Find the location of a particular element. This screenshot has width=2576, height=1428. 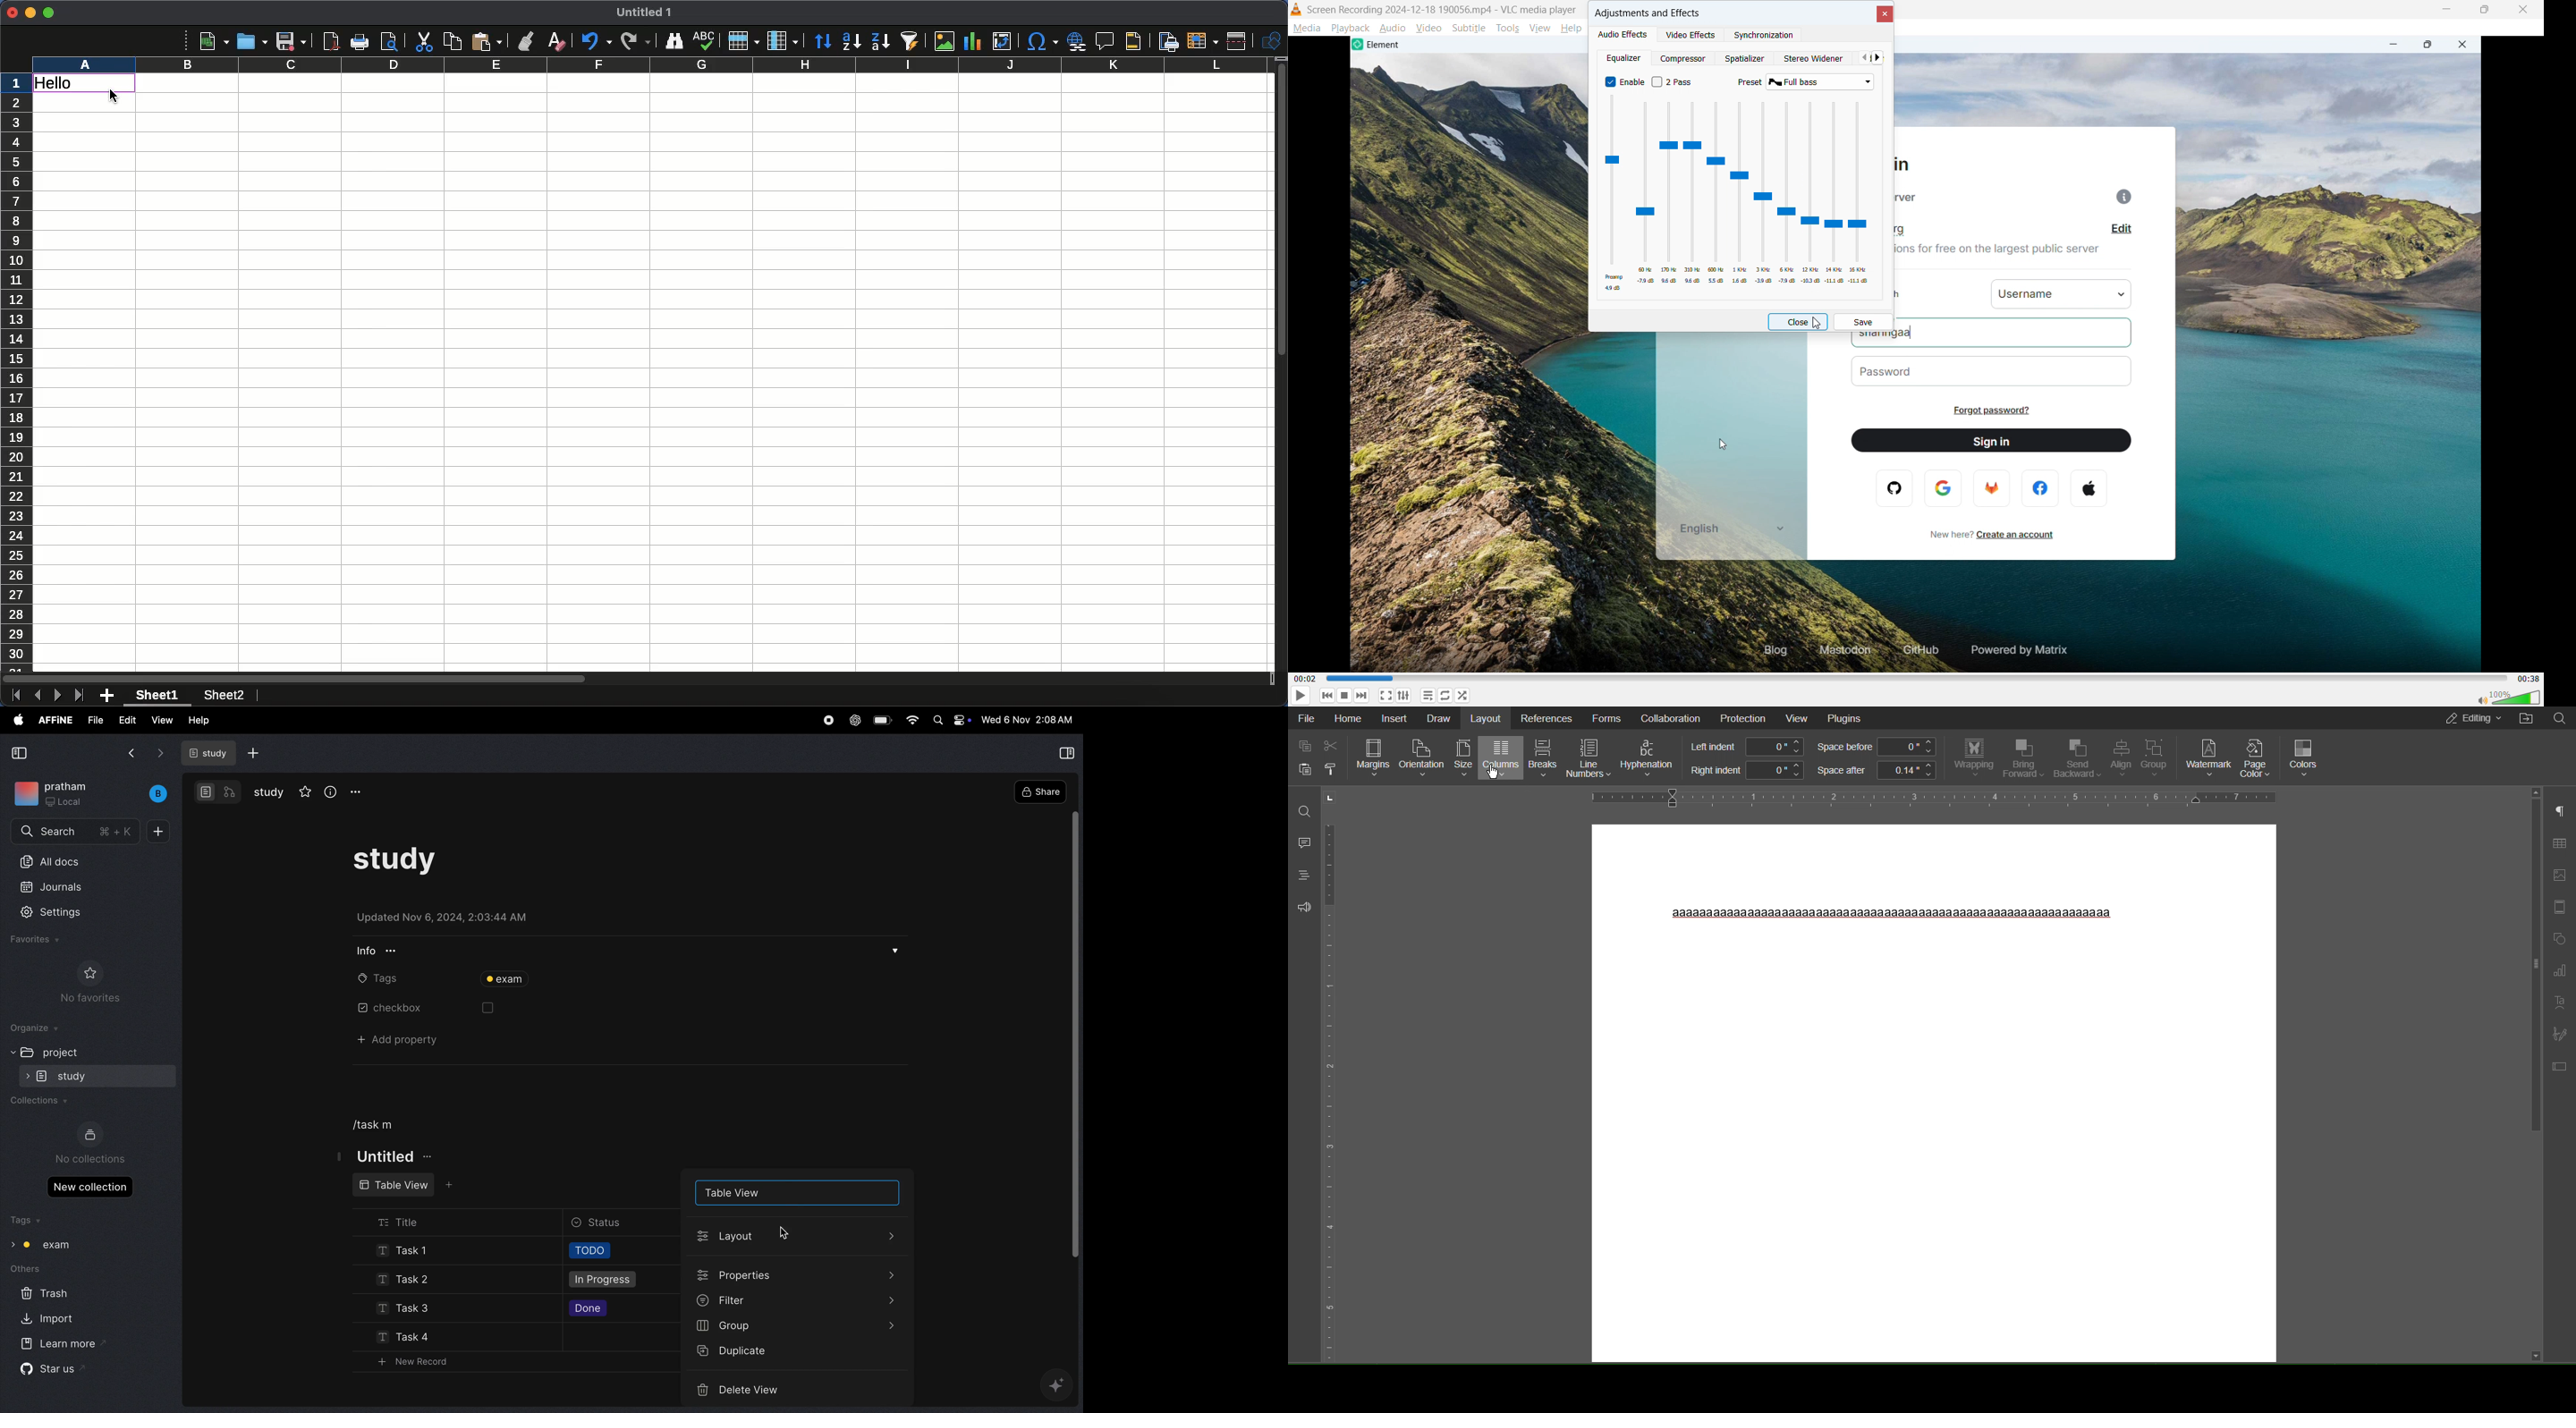

new record is located at coordinates (409, 1362).